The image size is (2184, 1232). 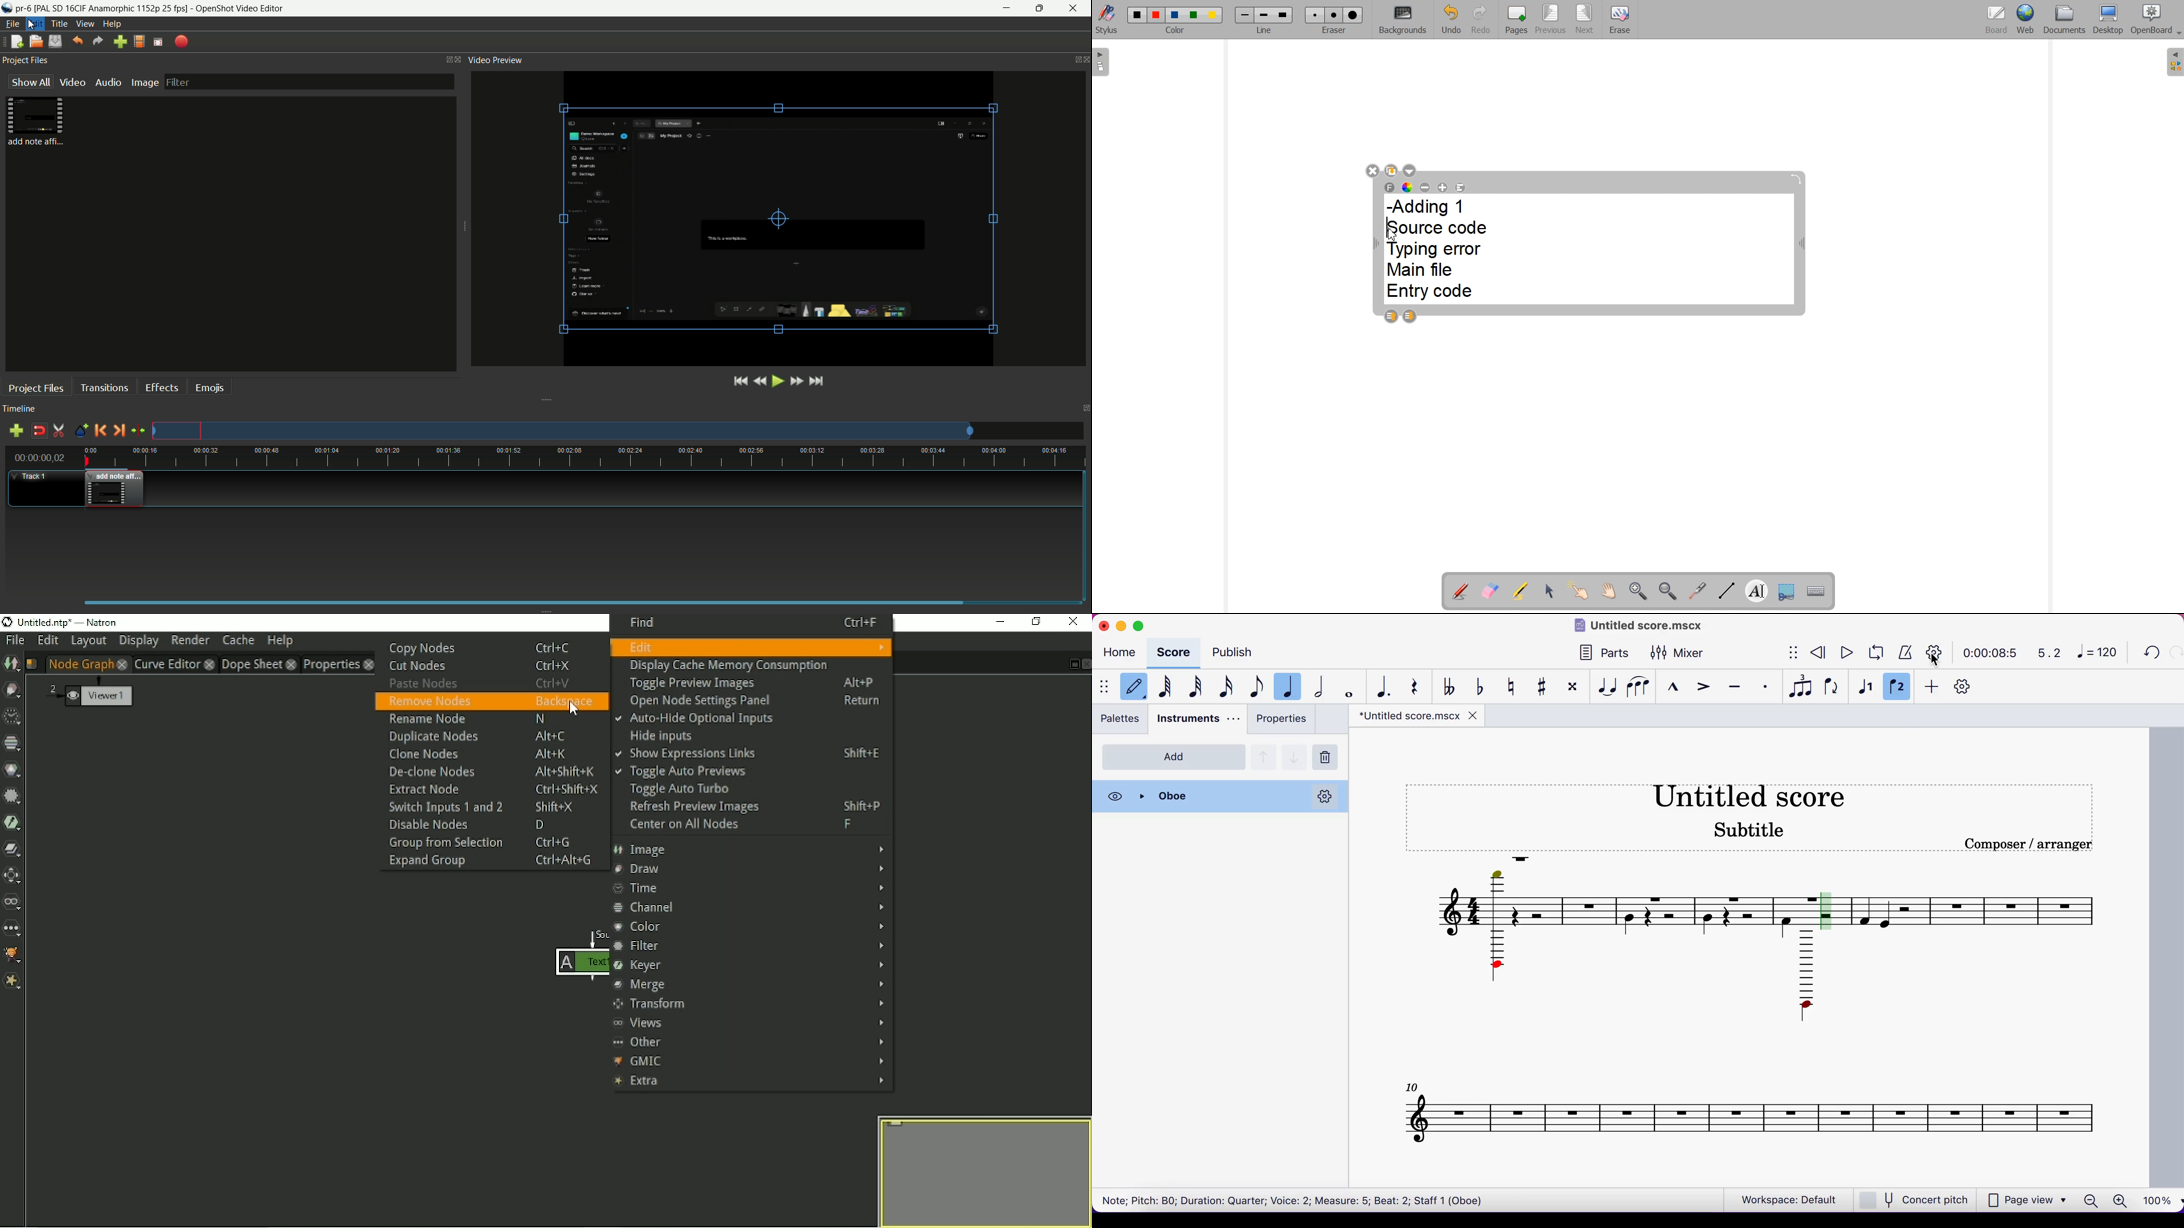 I want to click on close project files, so click(x=460, y=60).